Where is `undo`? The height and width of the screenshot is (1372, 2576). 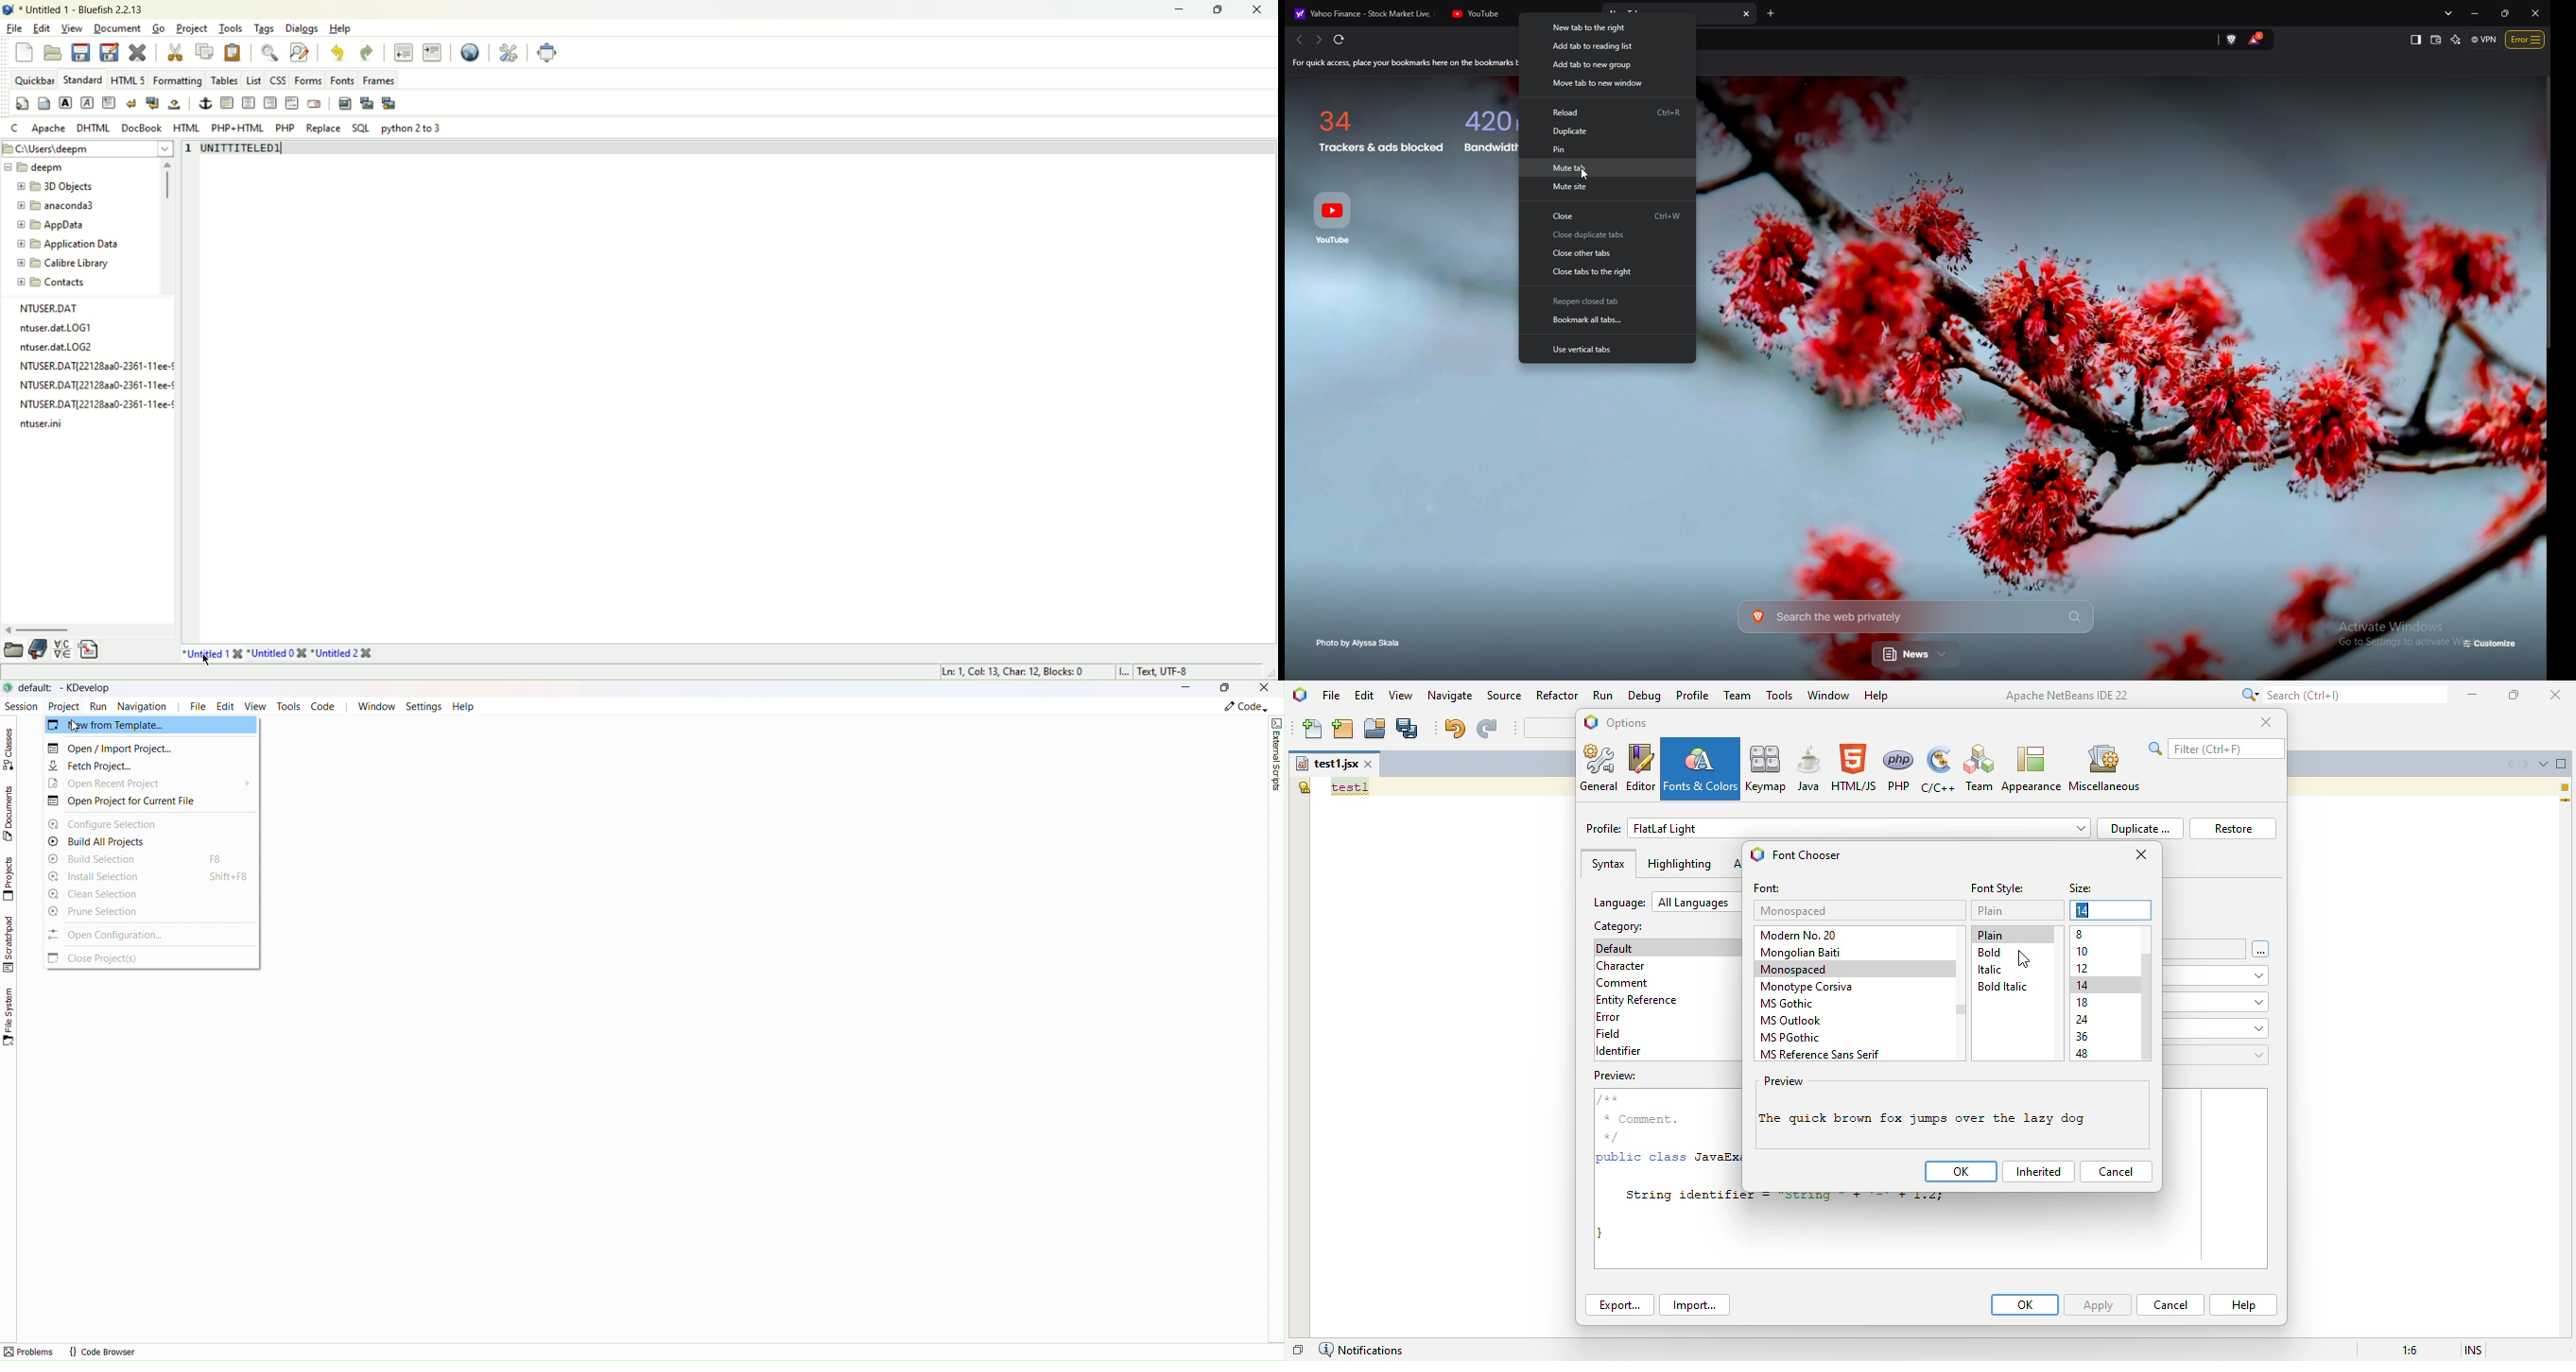
undo is located at coordinates (1454, 728).